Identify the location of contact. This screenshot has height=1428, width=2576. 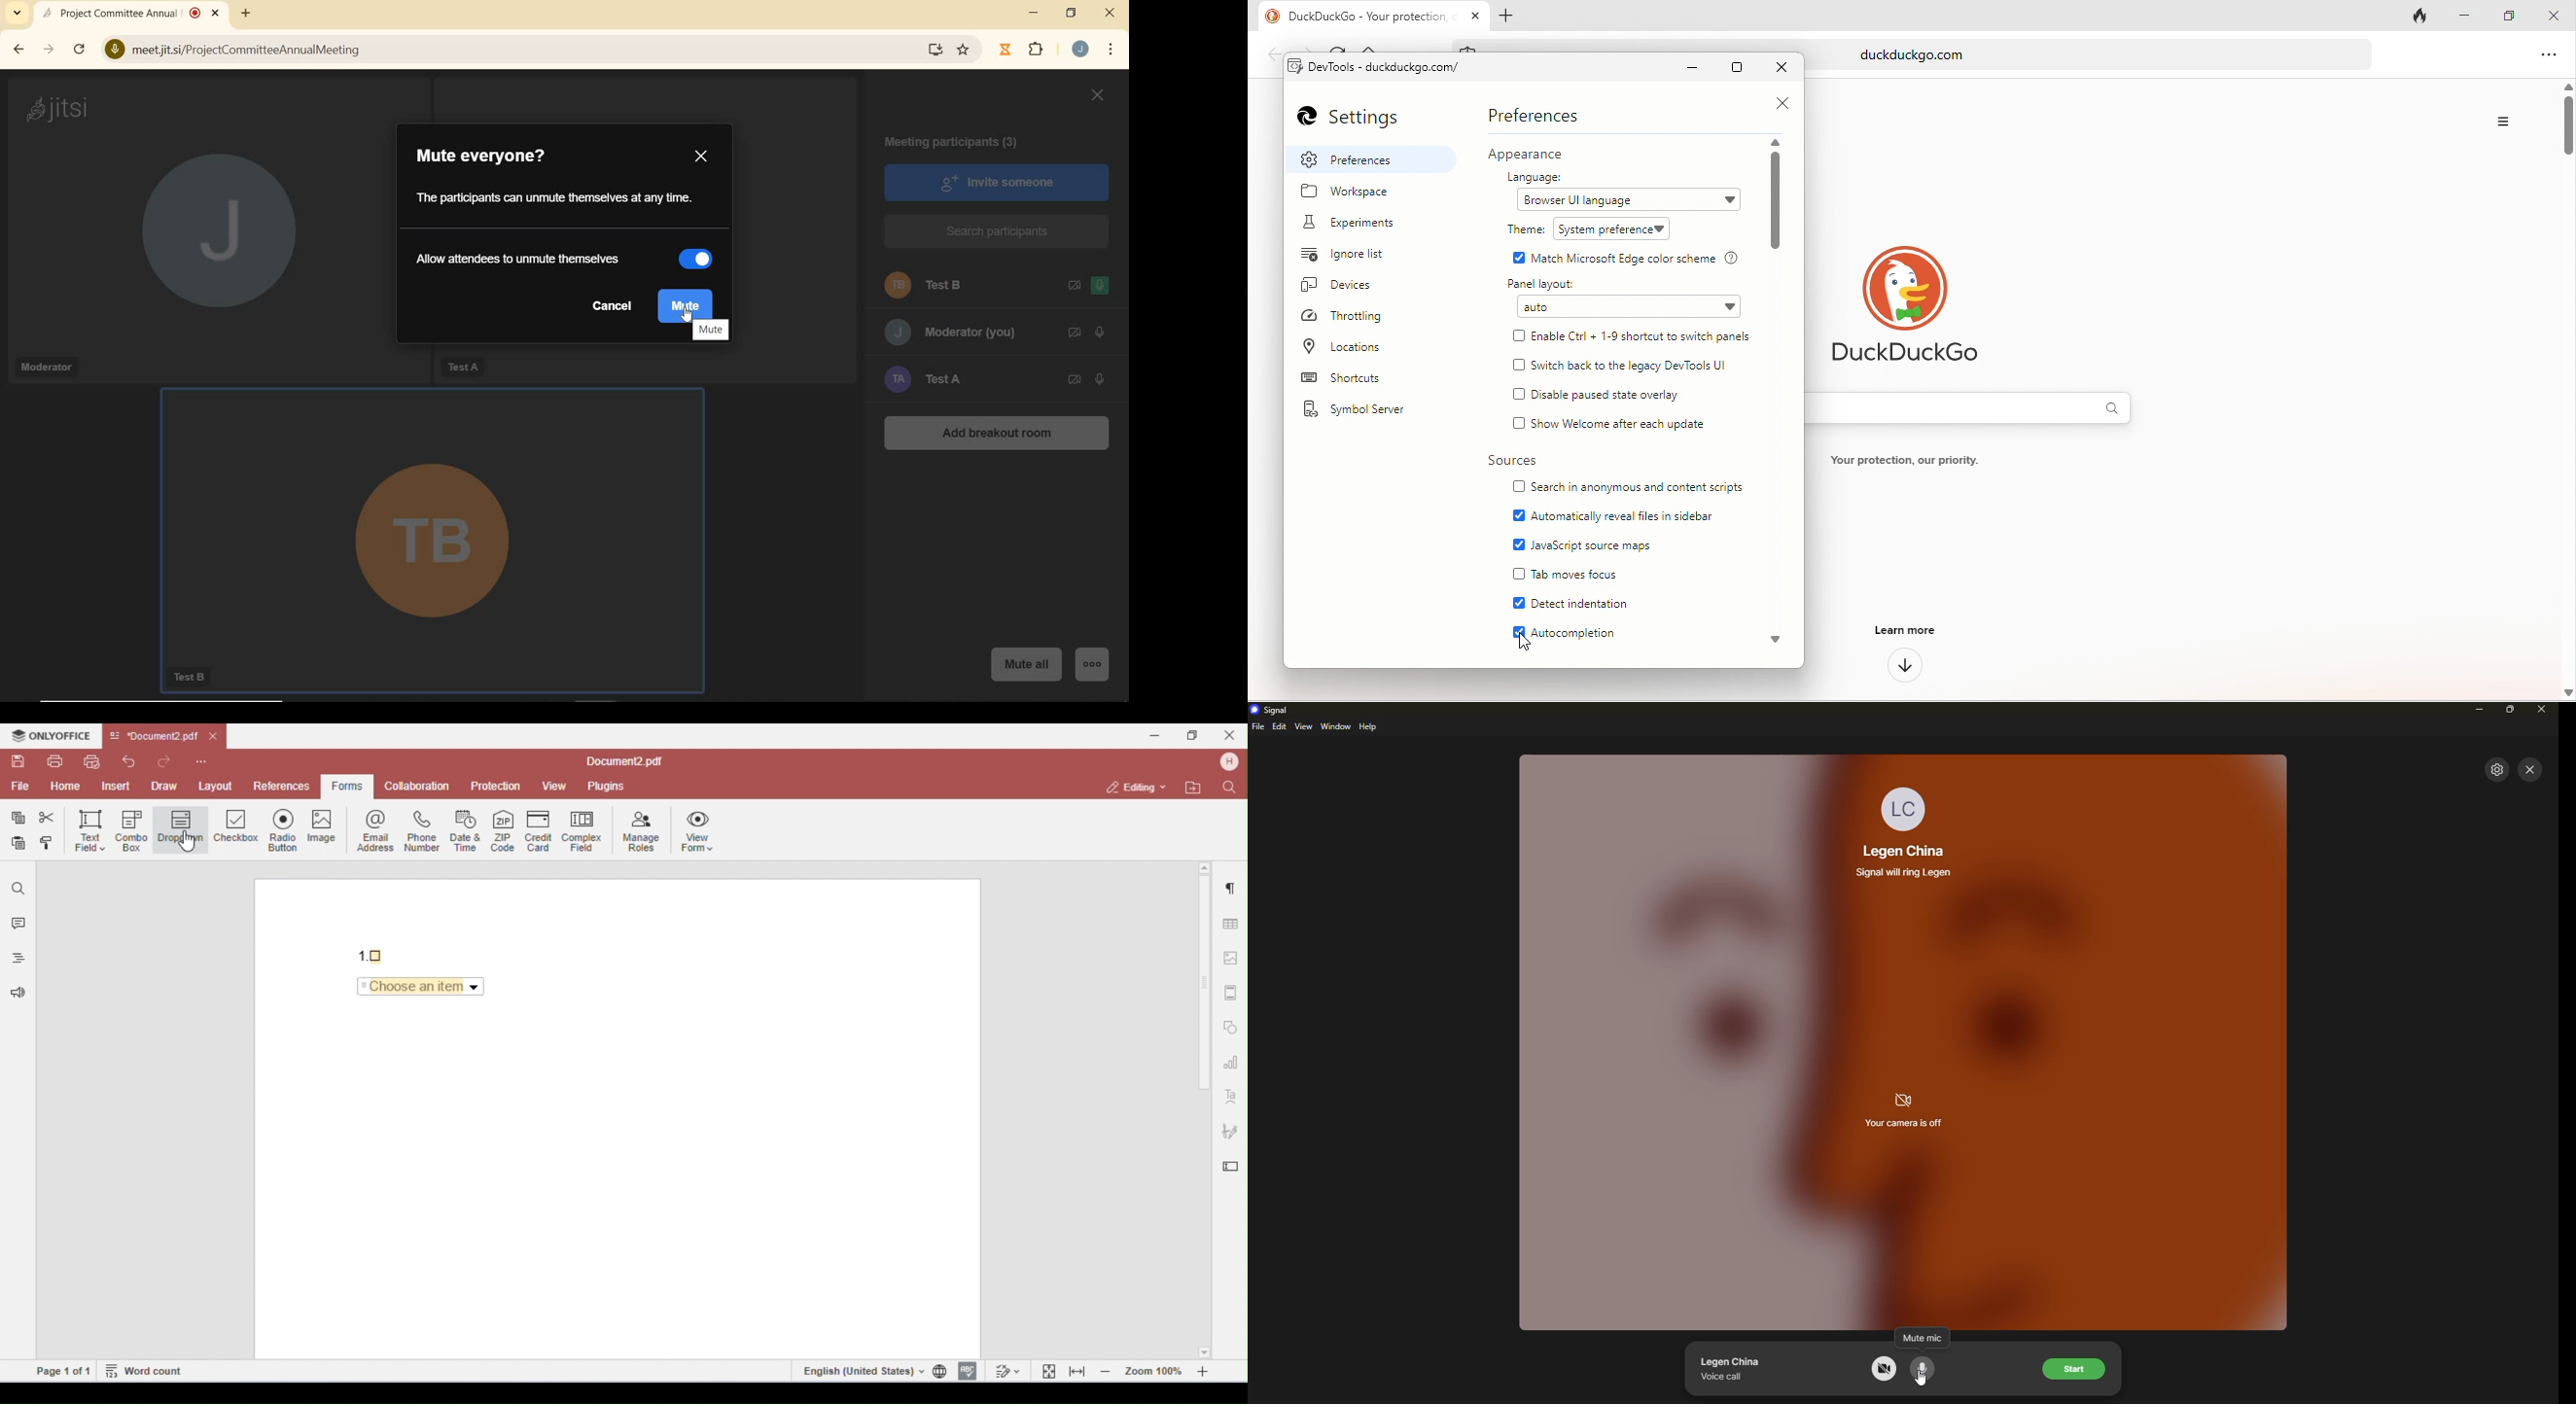
(1902, 851).